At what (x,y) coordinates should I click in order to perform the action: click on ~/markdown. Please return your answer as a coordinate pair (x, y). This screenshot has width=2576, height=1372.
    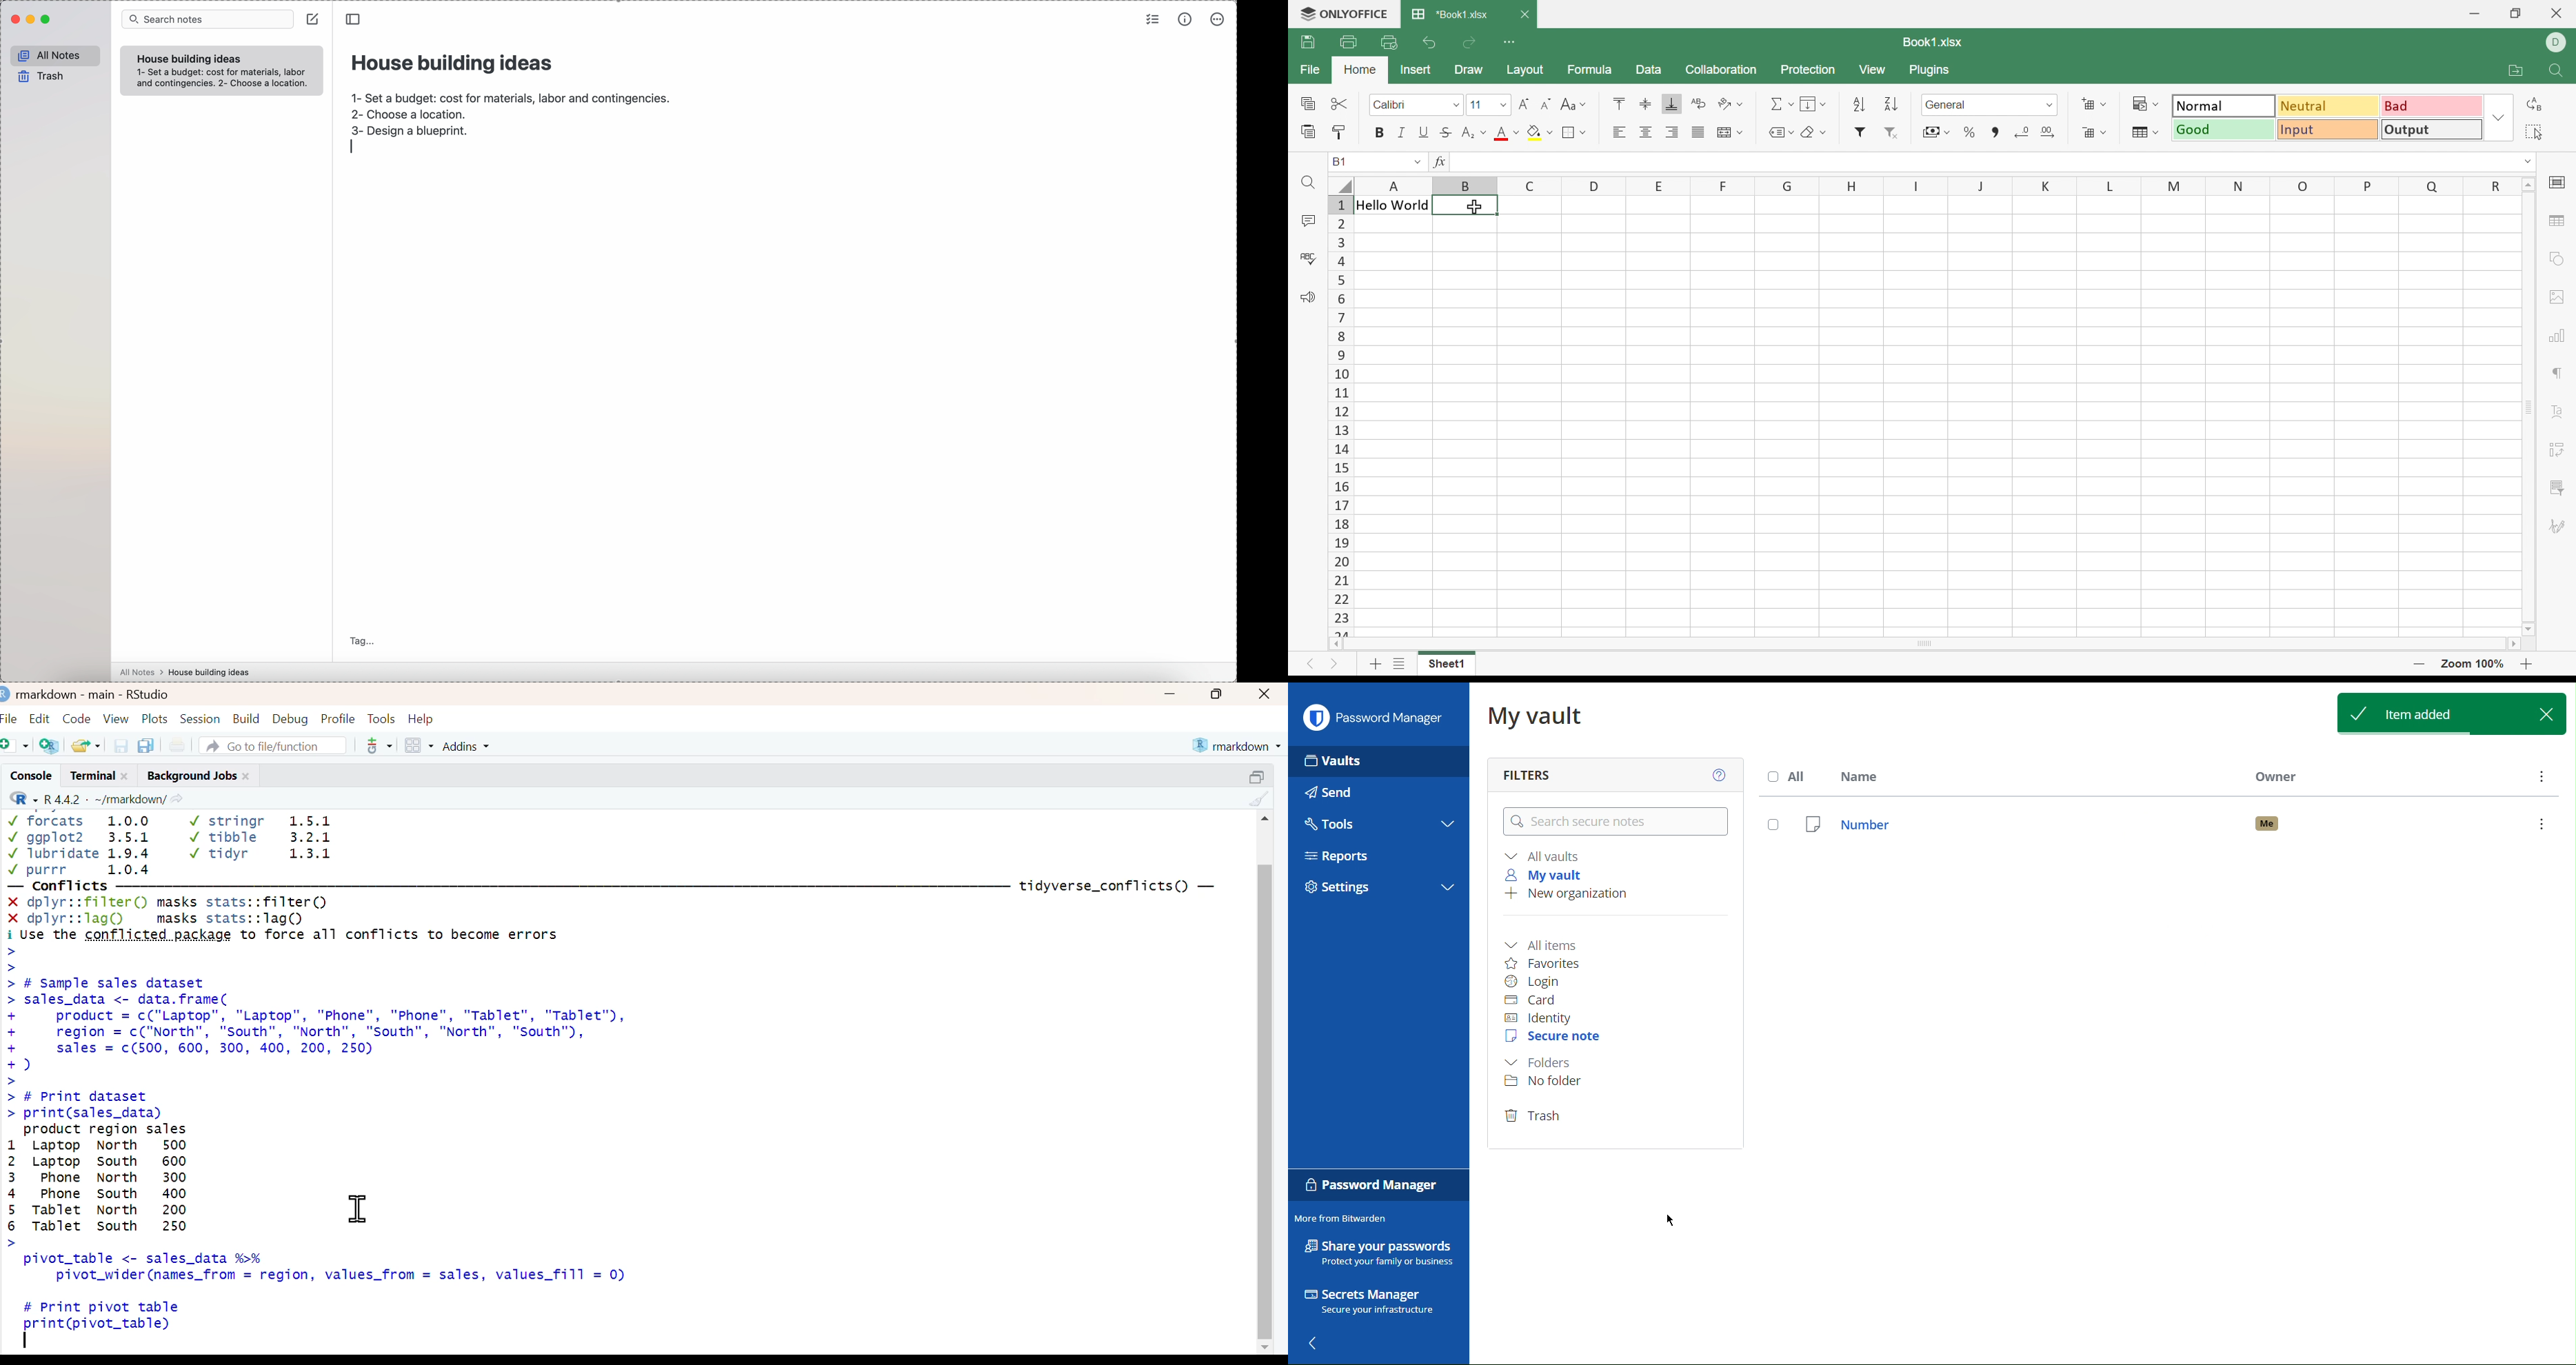
    Looking at the image, I should click on (128, 798).